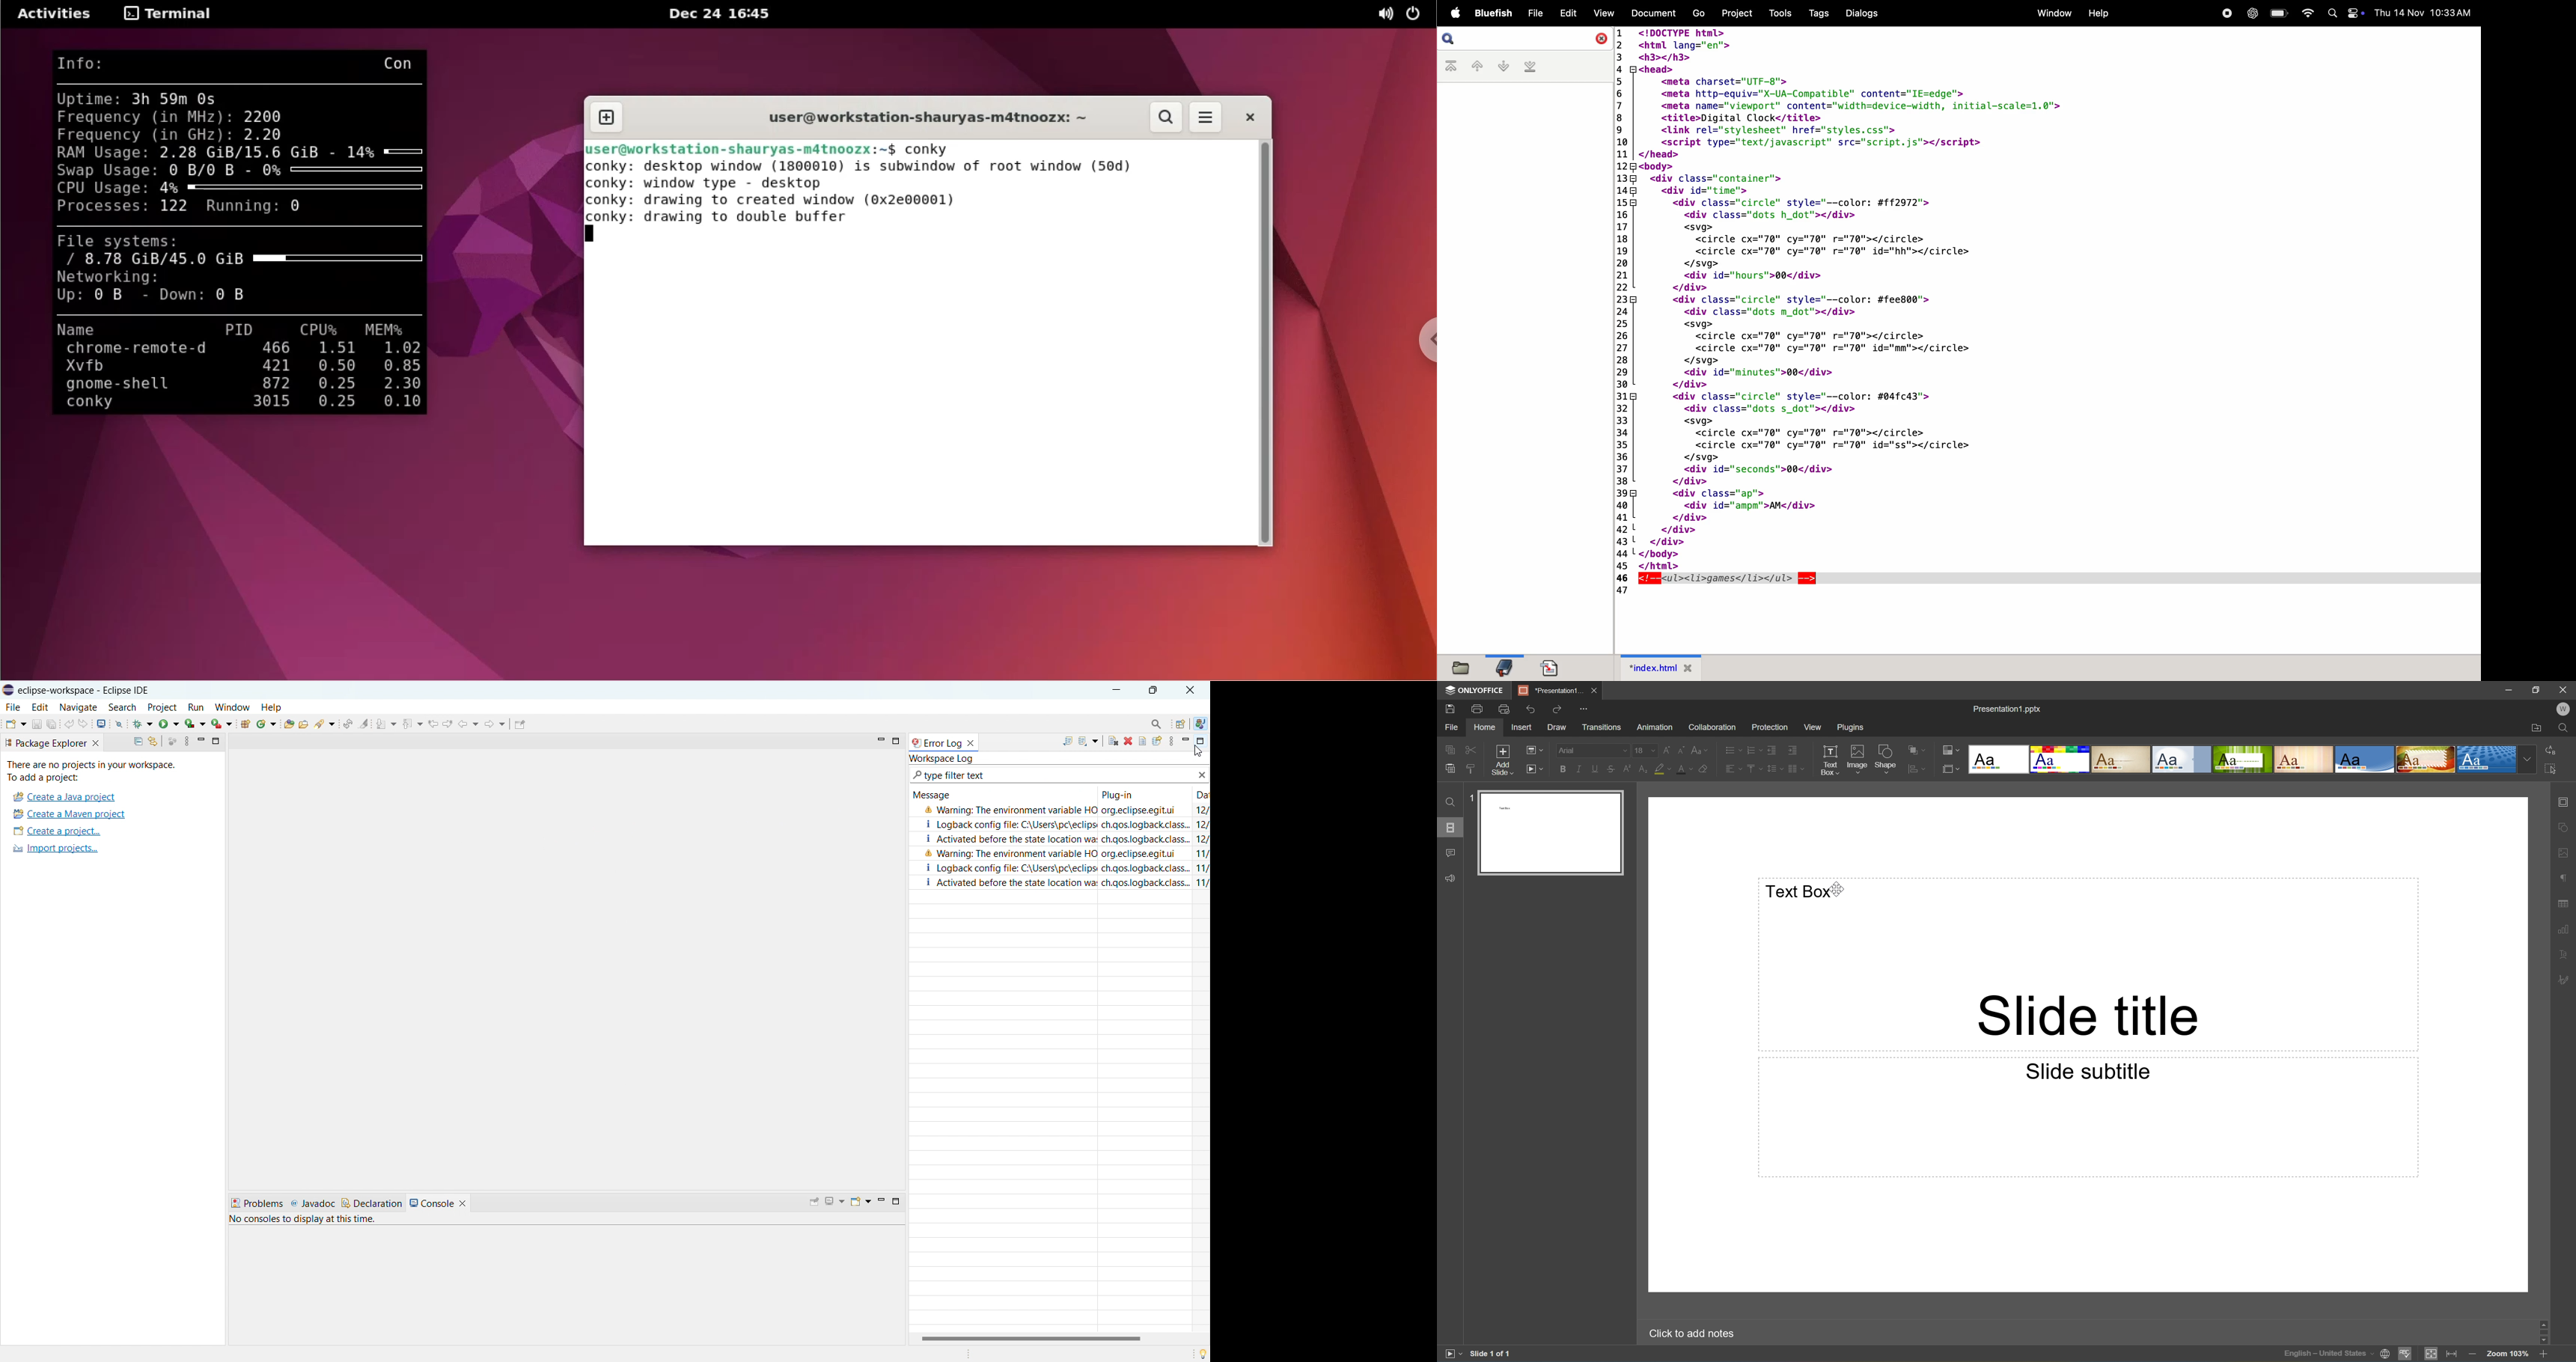 The width and height of the screenshot is (2576, 1372). I want to click on Feedback & Support, so click(1450, 879).